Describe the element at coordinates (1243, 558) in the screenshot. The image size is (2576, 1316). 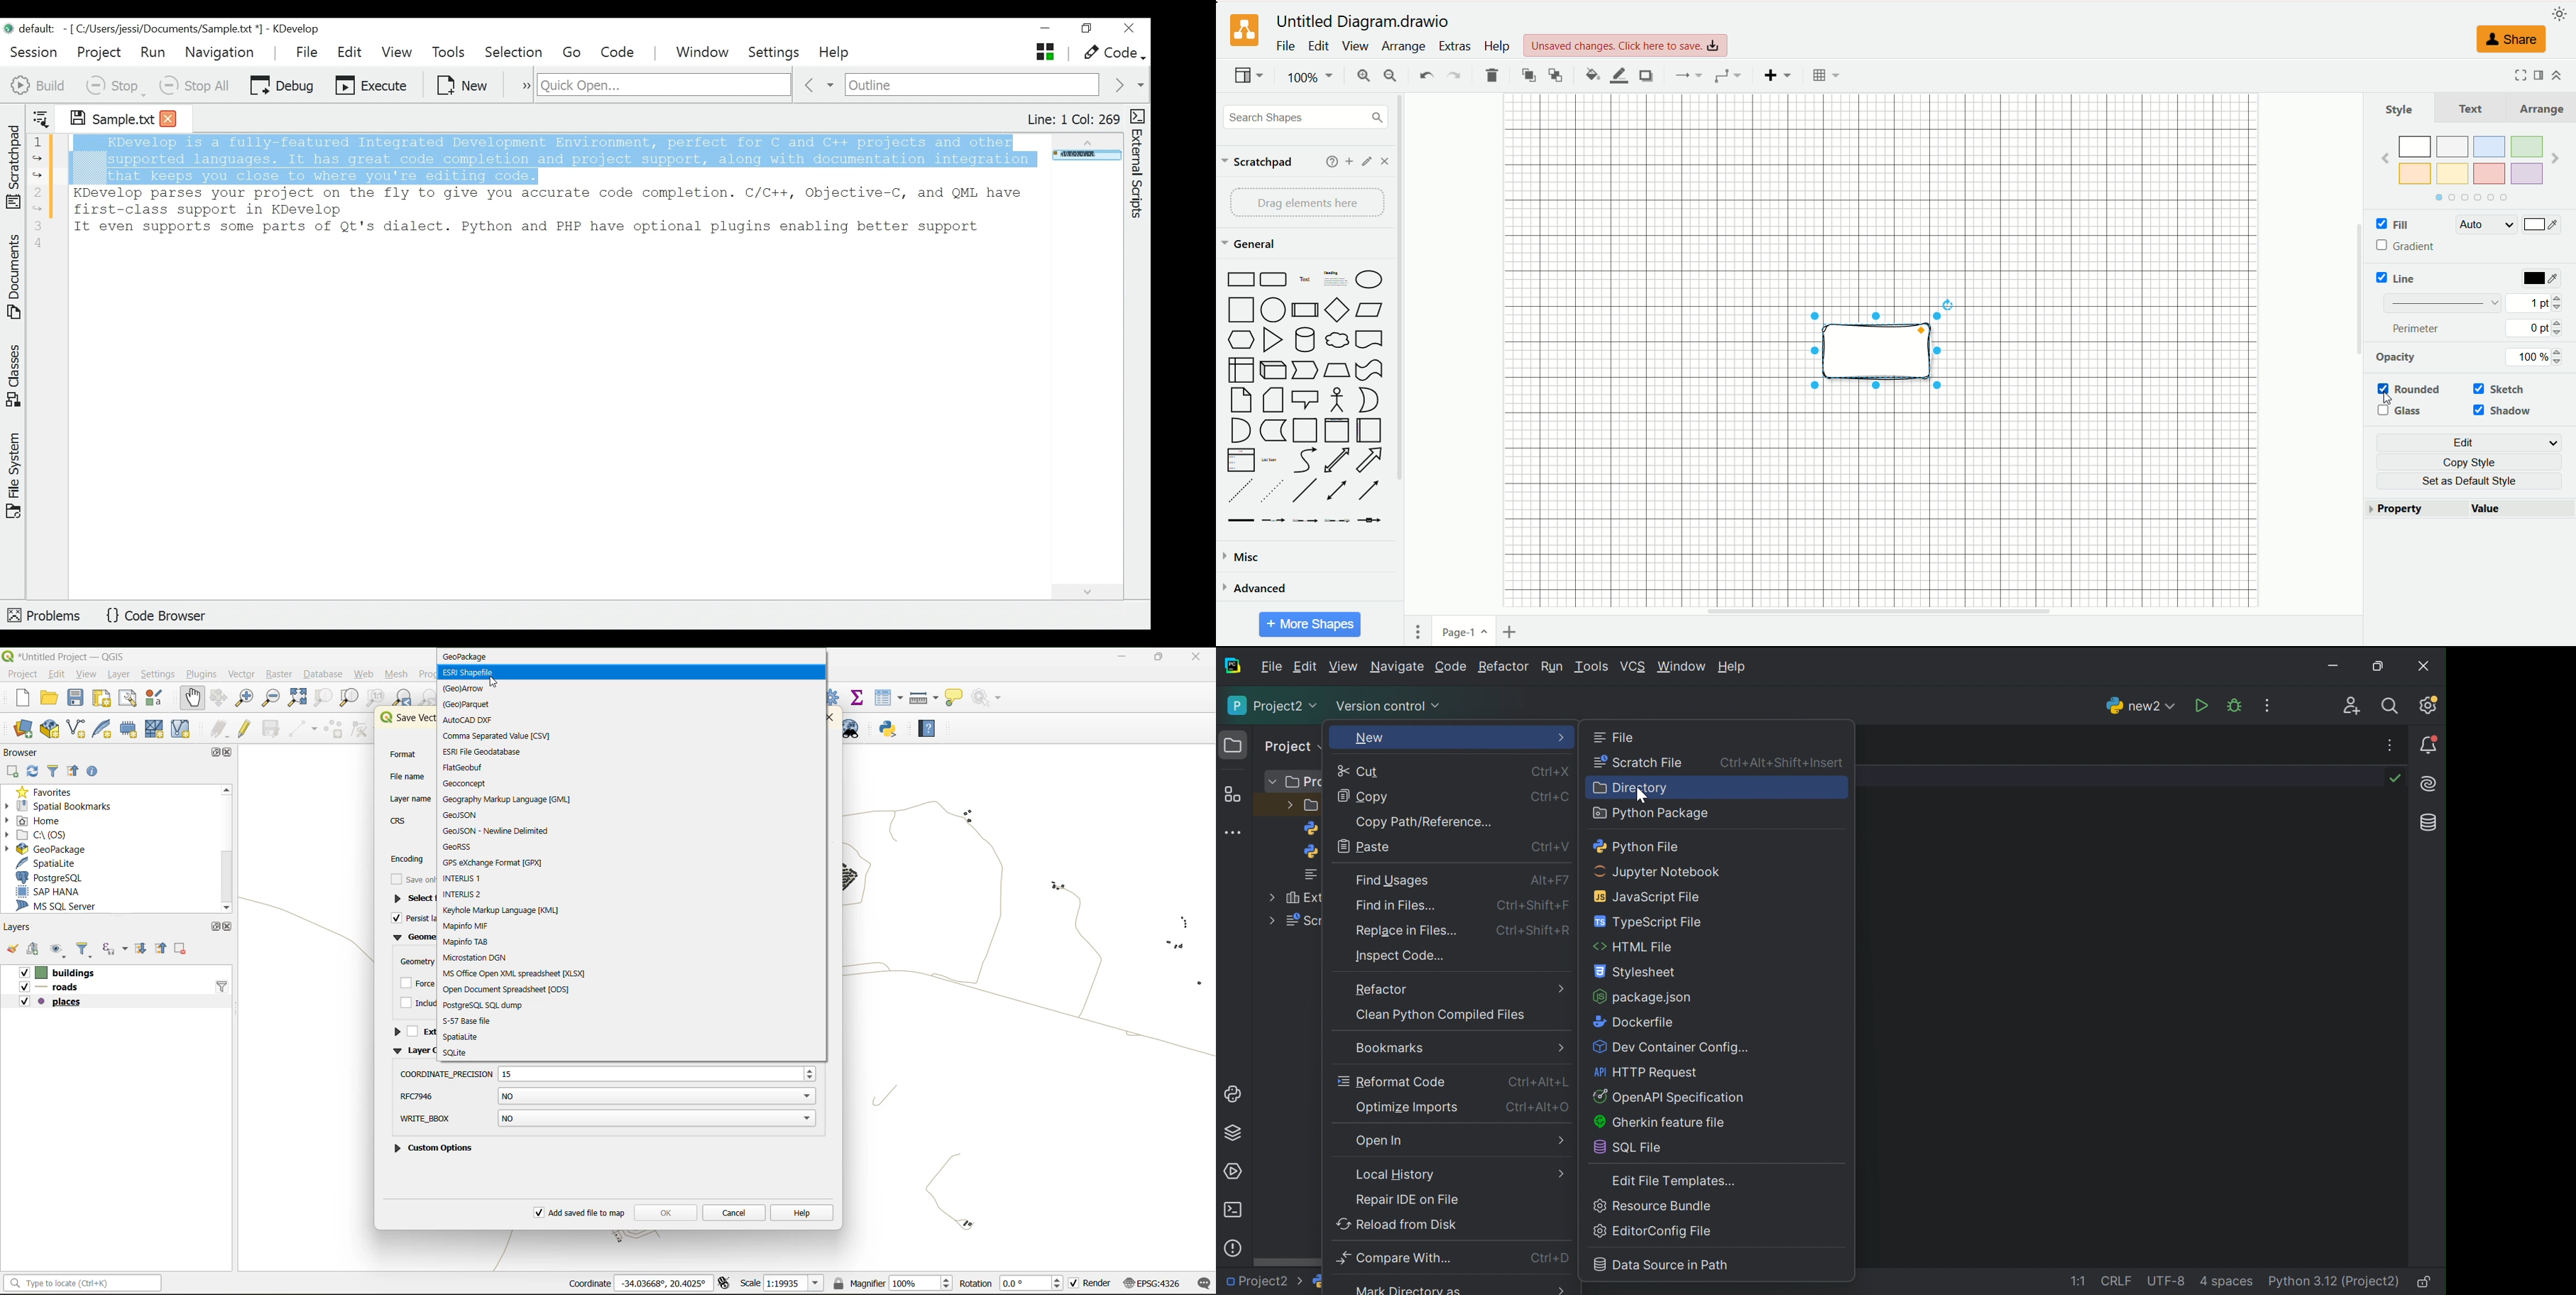
I see `misc` at that location.